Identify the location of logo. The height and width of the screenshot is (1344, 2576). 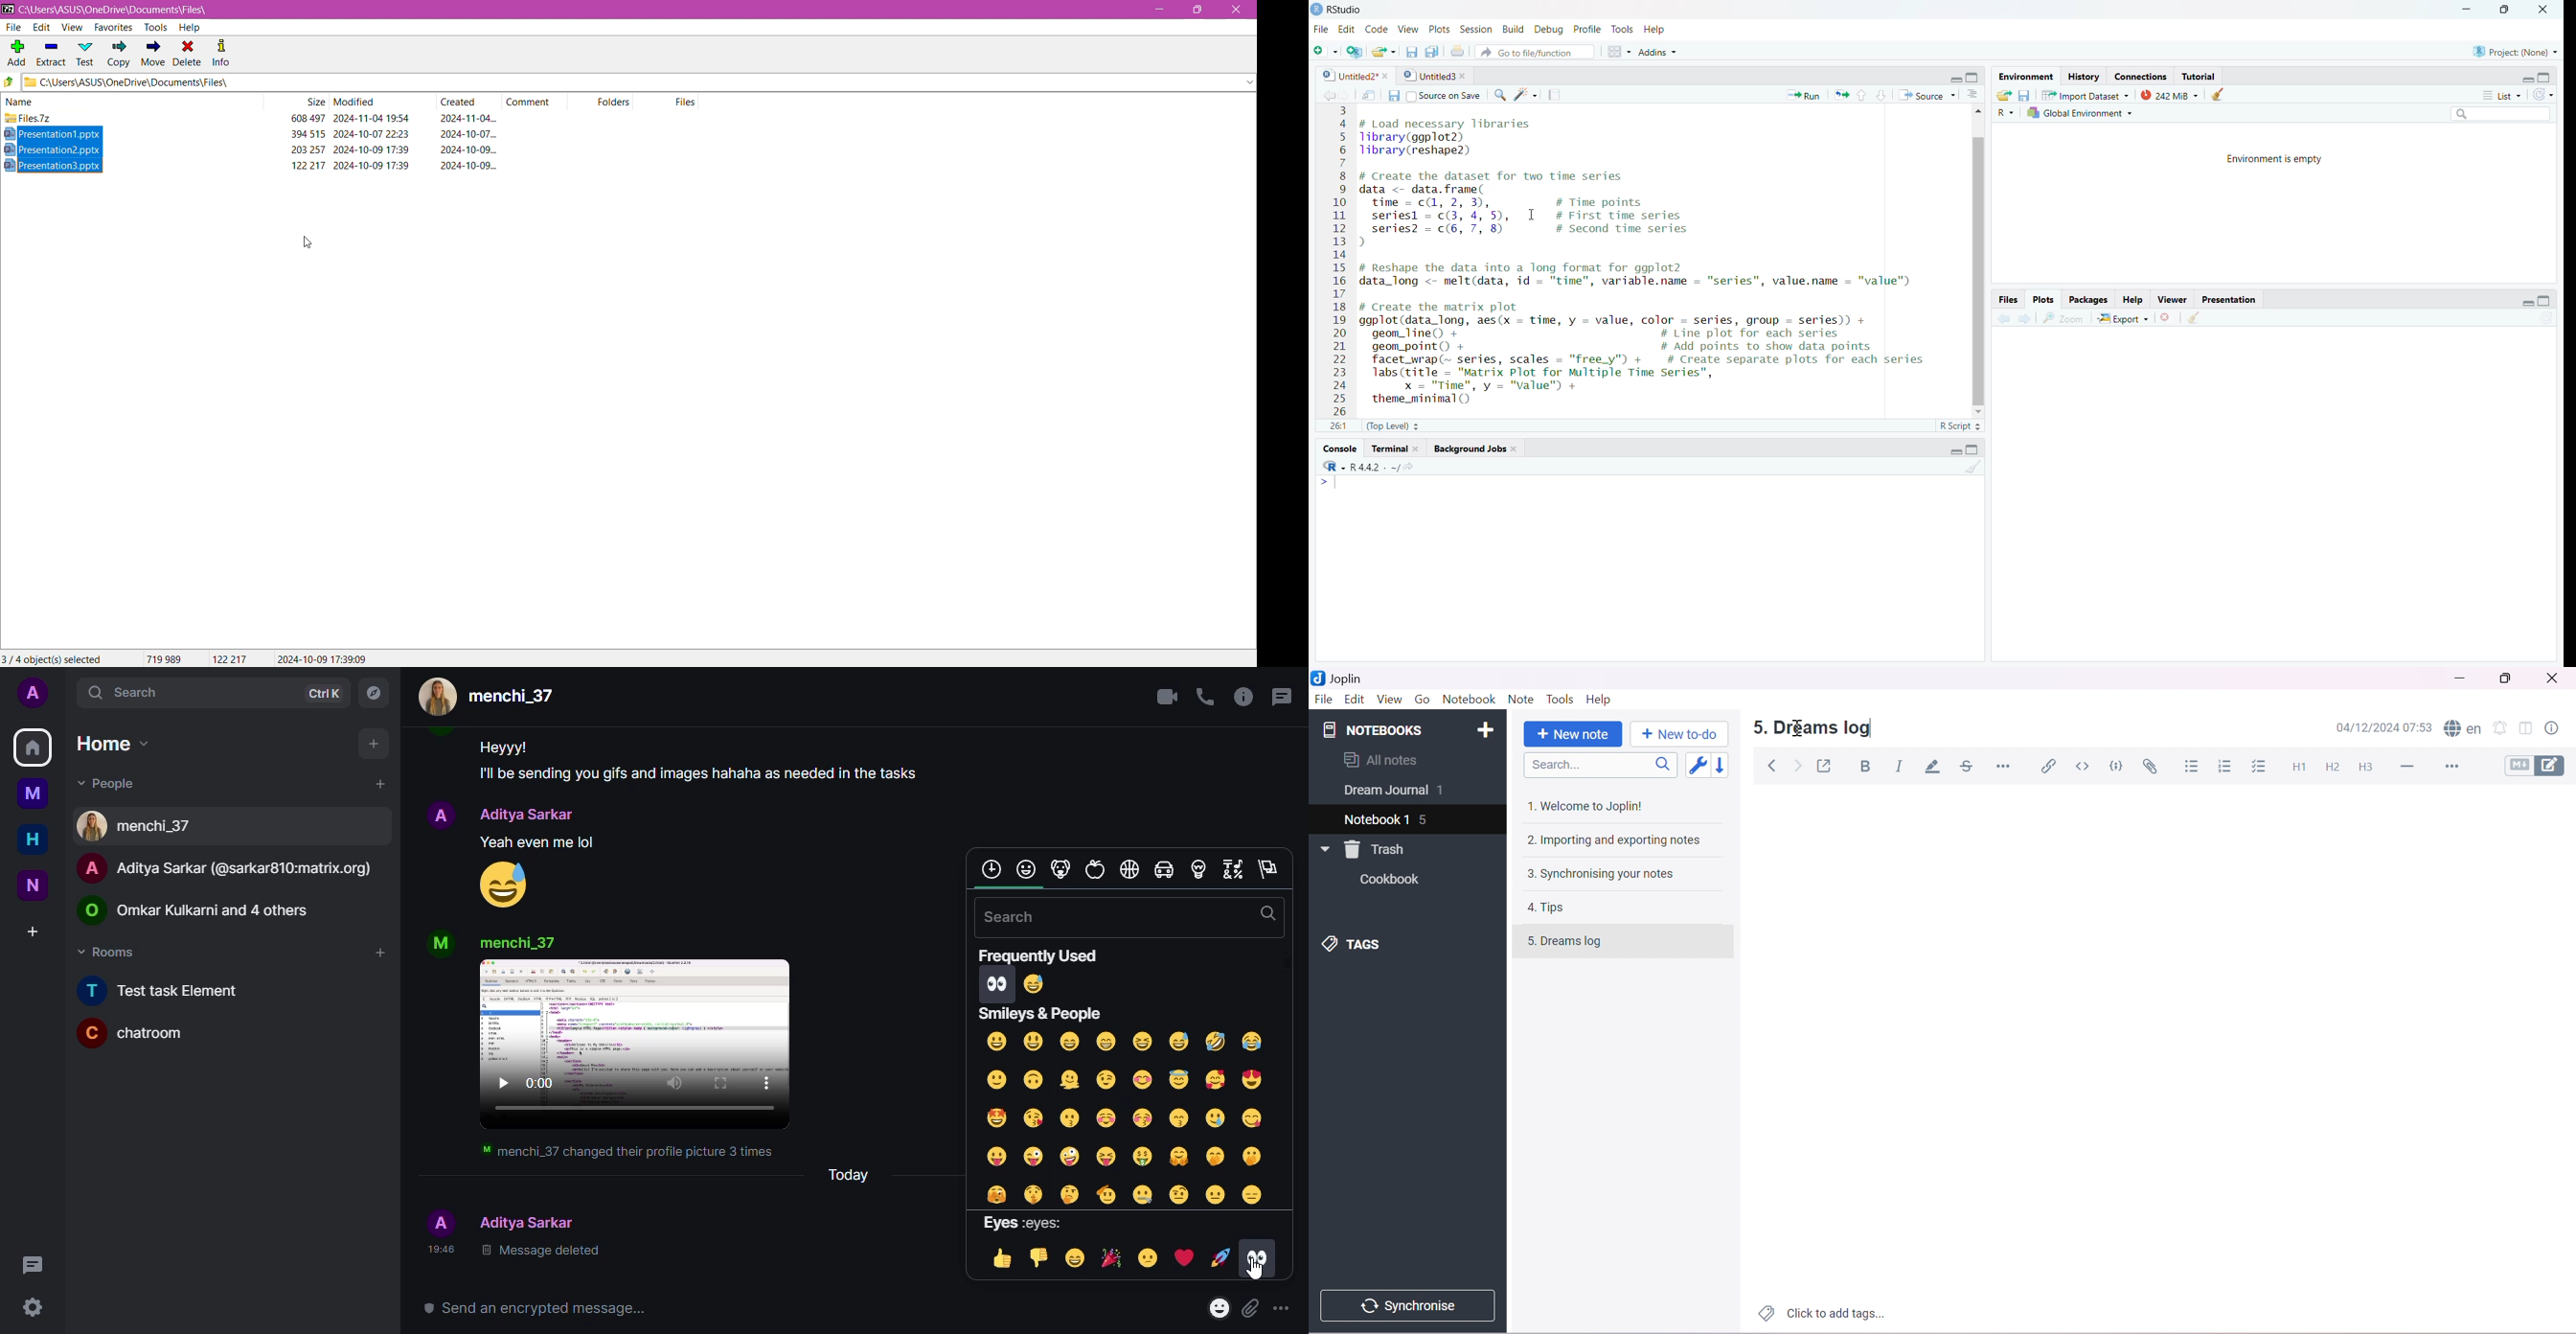
(1318, 10).